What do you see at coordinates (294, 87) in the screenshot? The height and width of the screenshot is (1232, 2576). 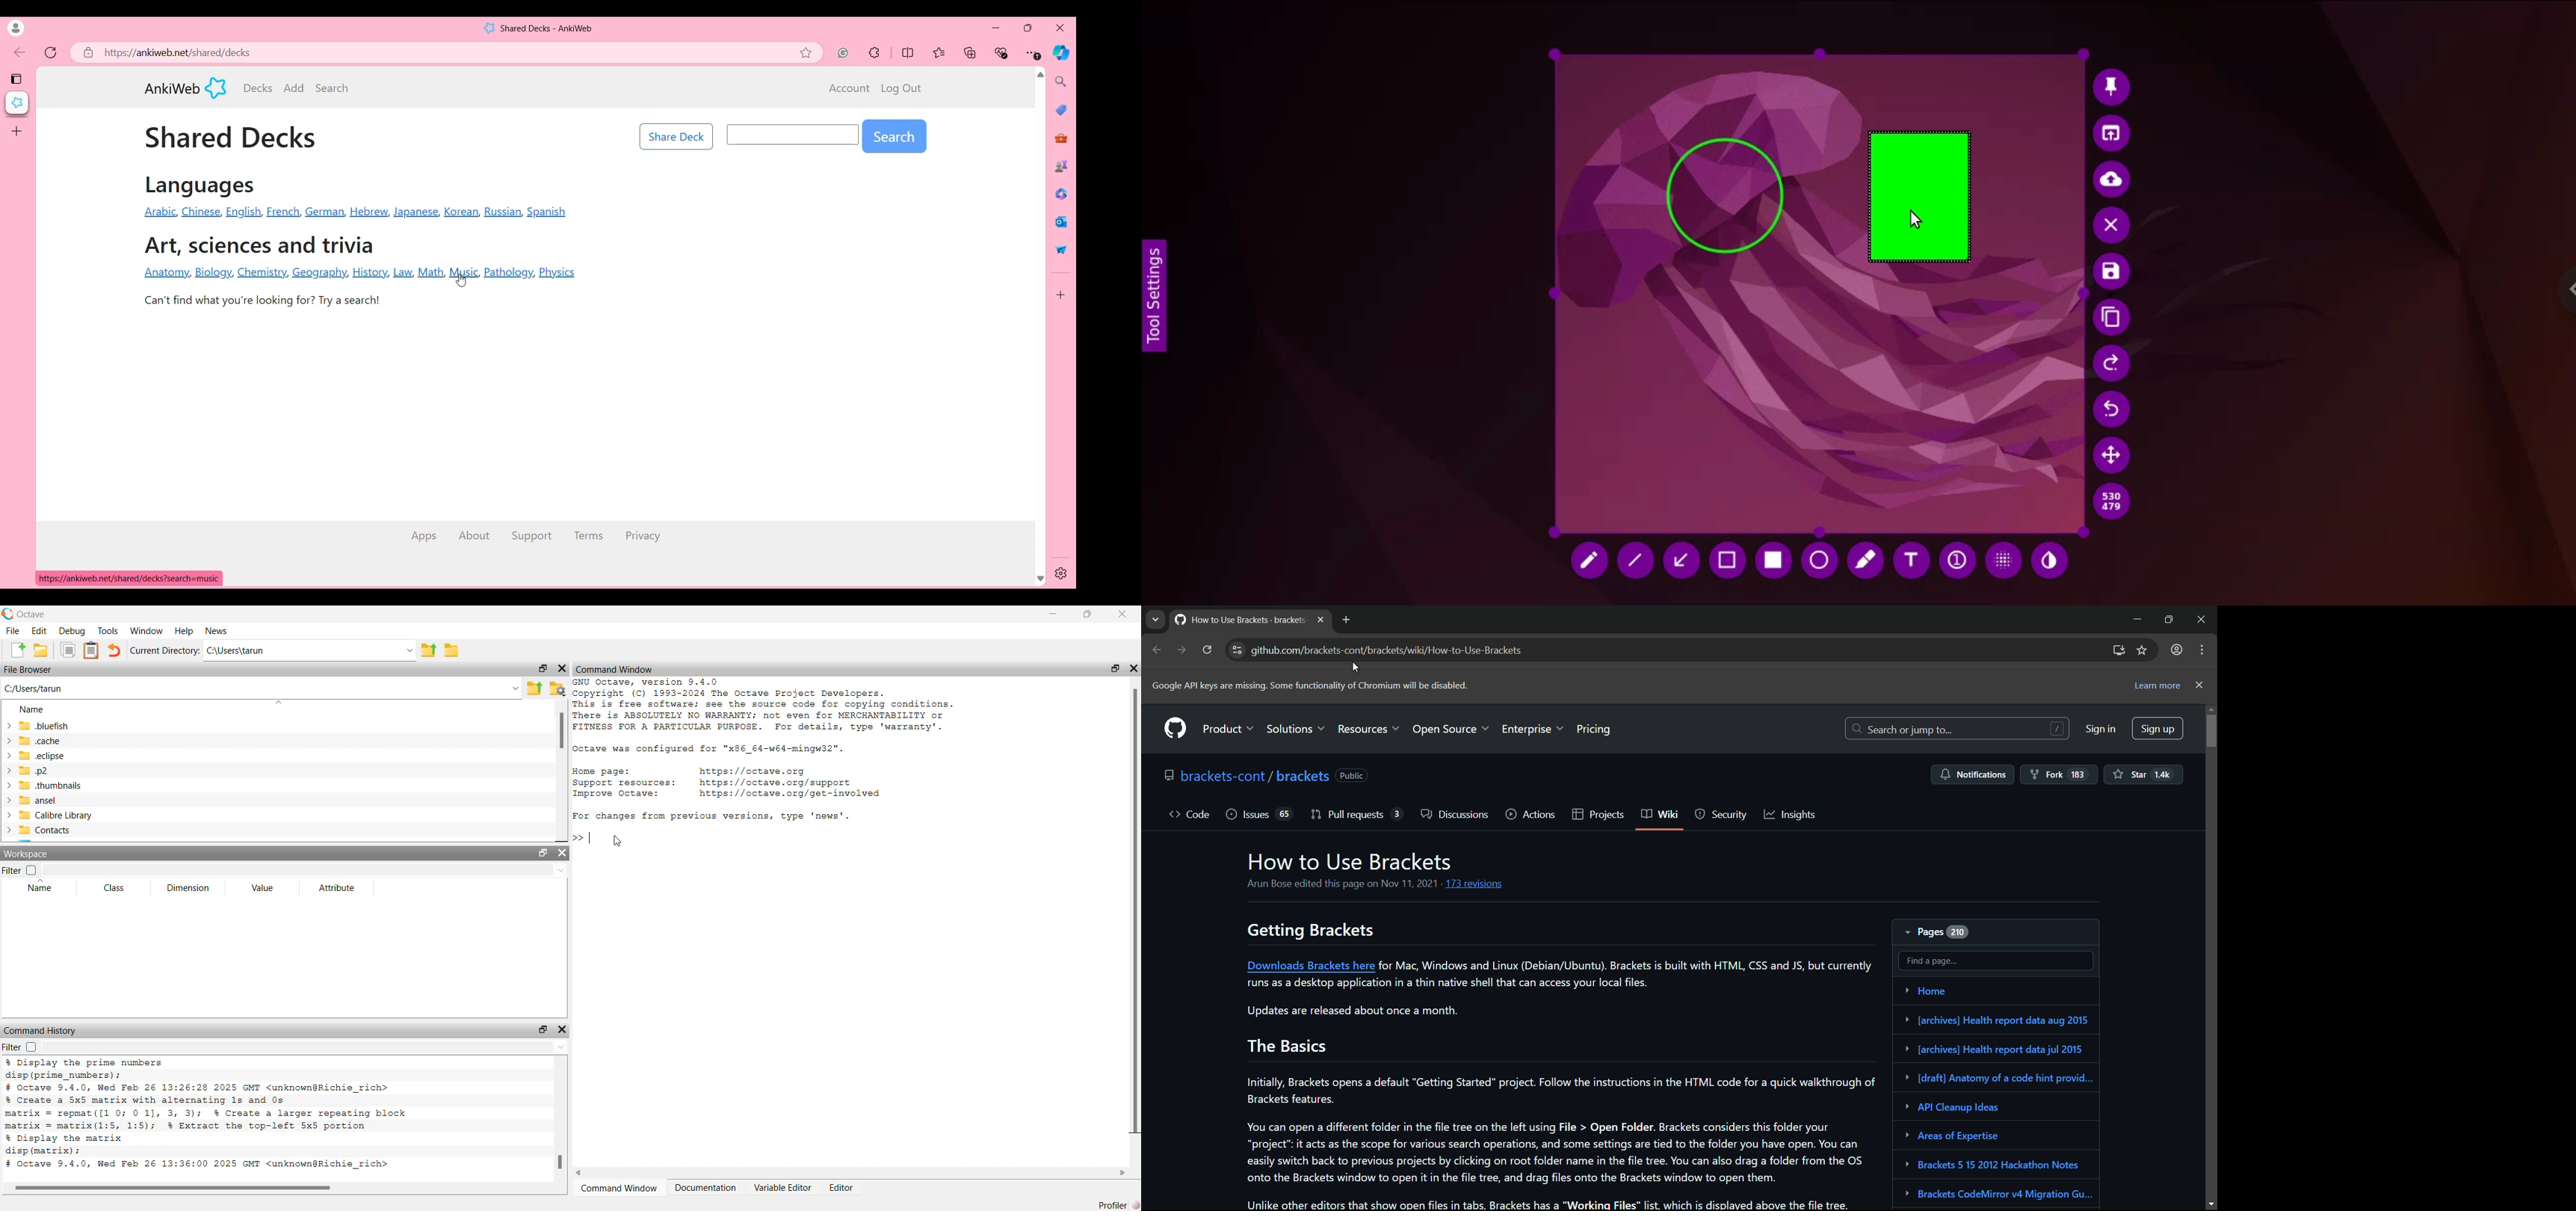 I see `Add` at bounding box center [294, 87].